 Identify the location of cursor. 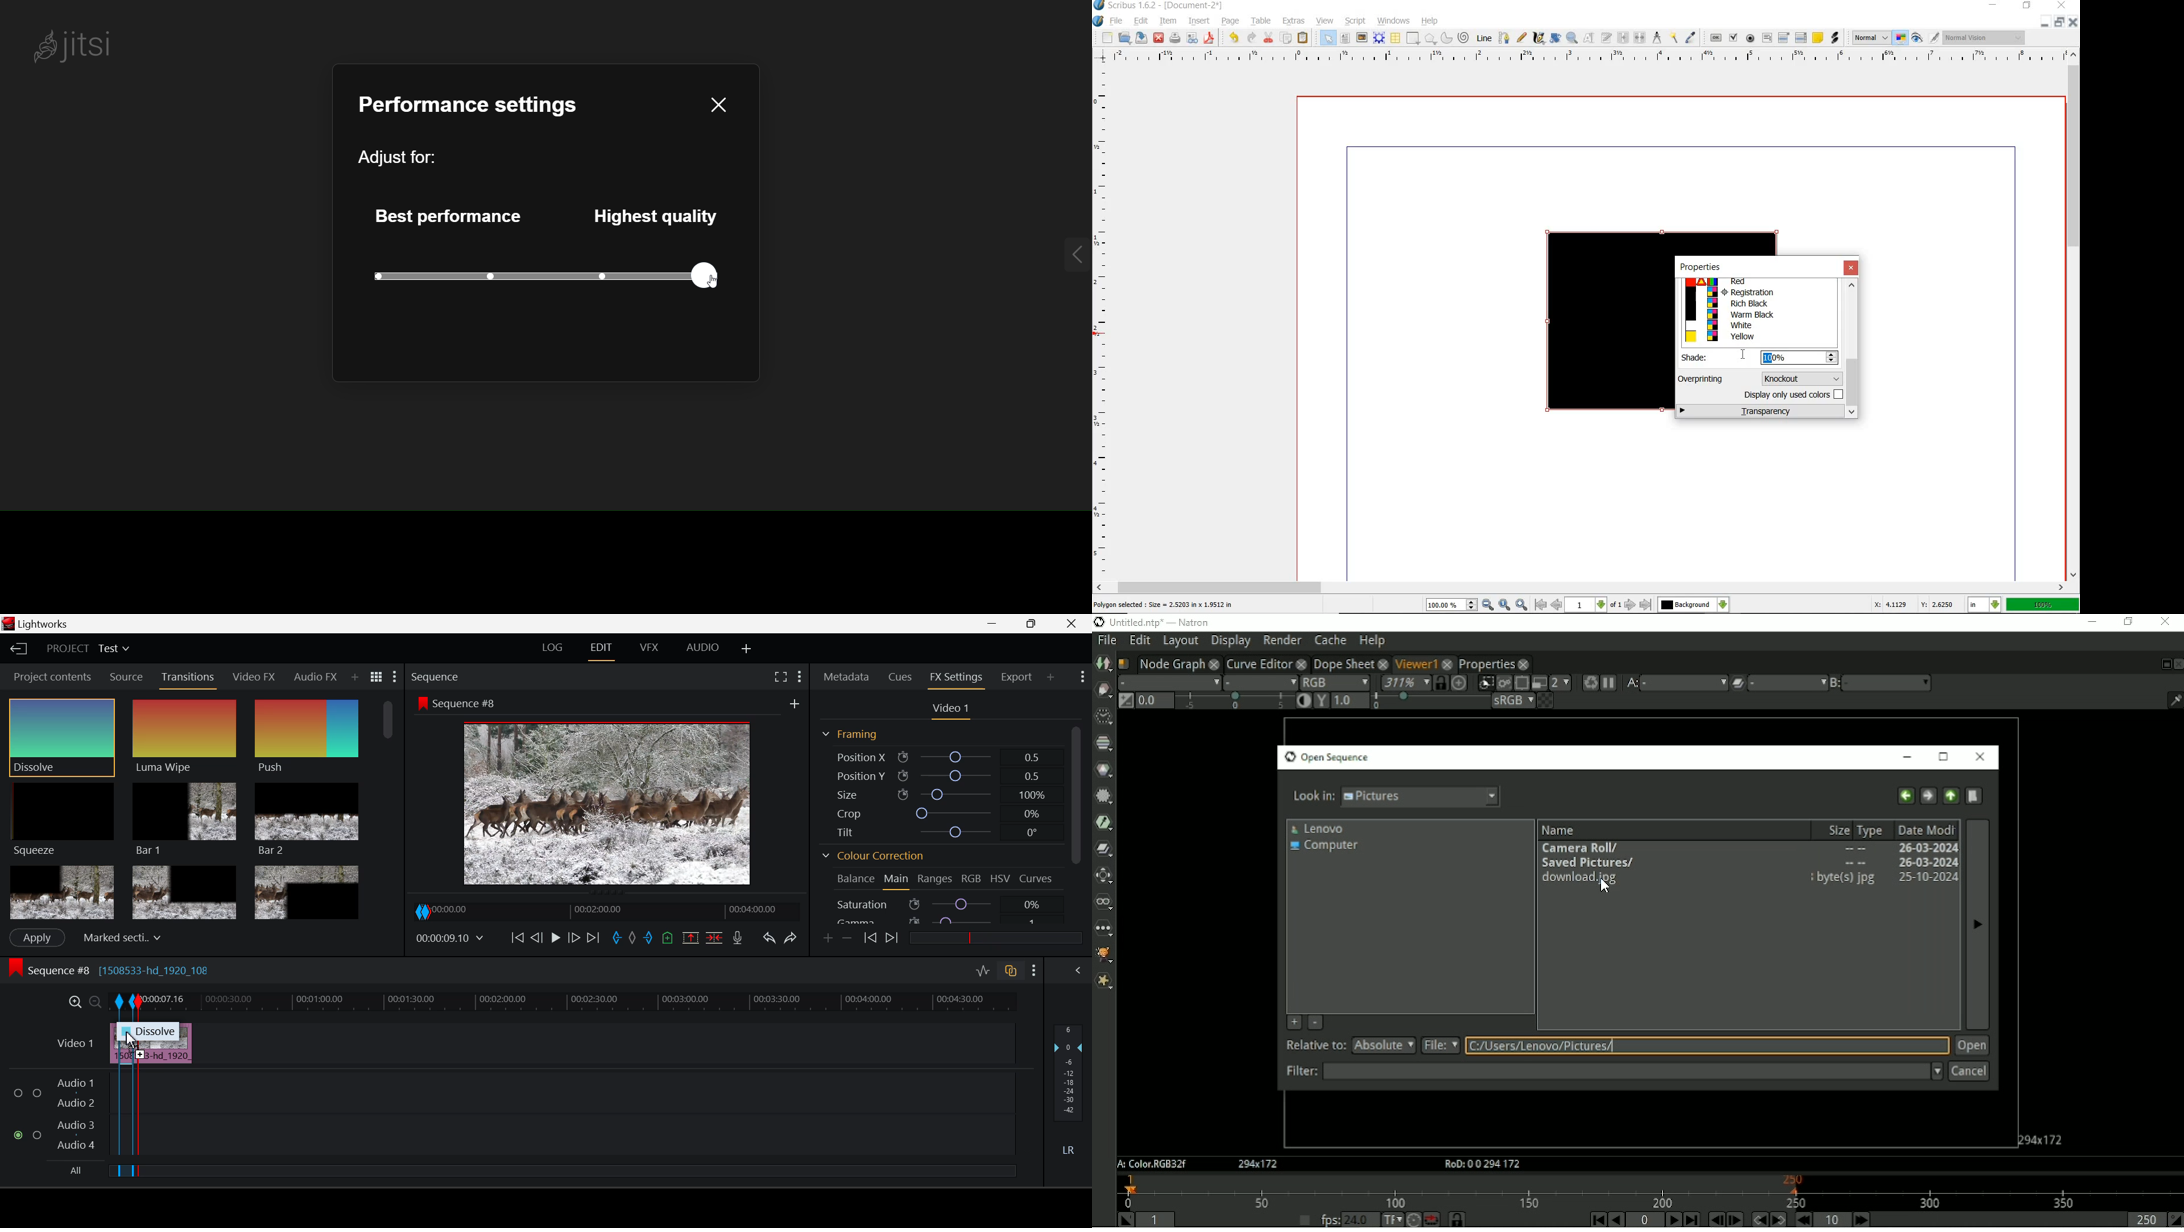
(716, 286).